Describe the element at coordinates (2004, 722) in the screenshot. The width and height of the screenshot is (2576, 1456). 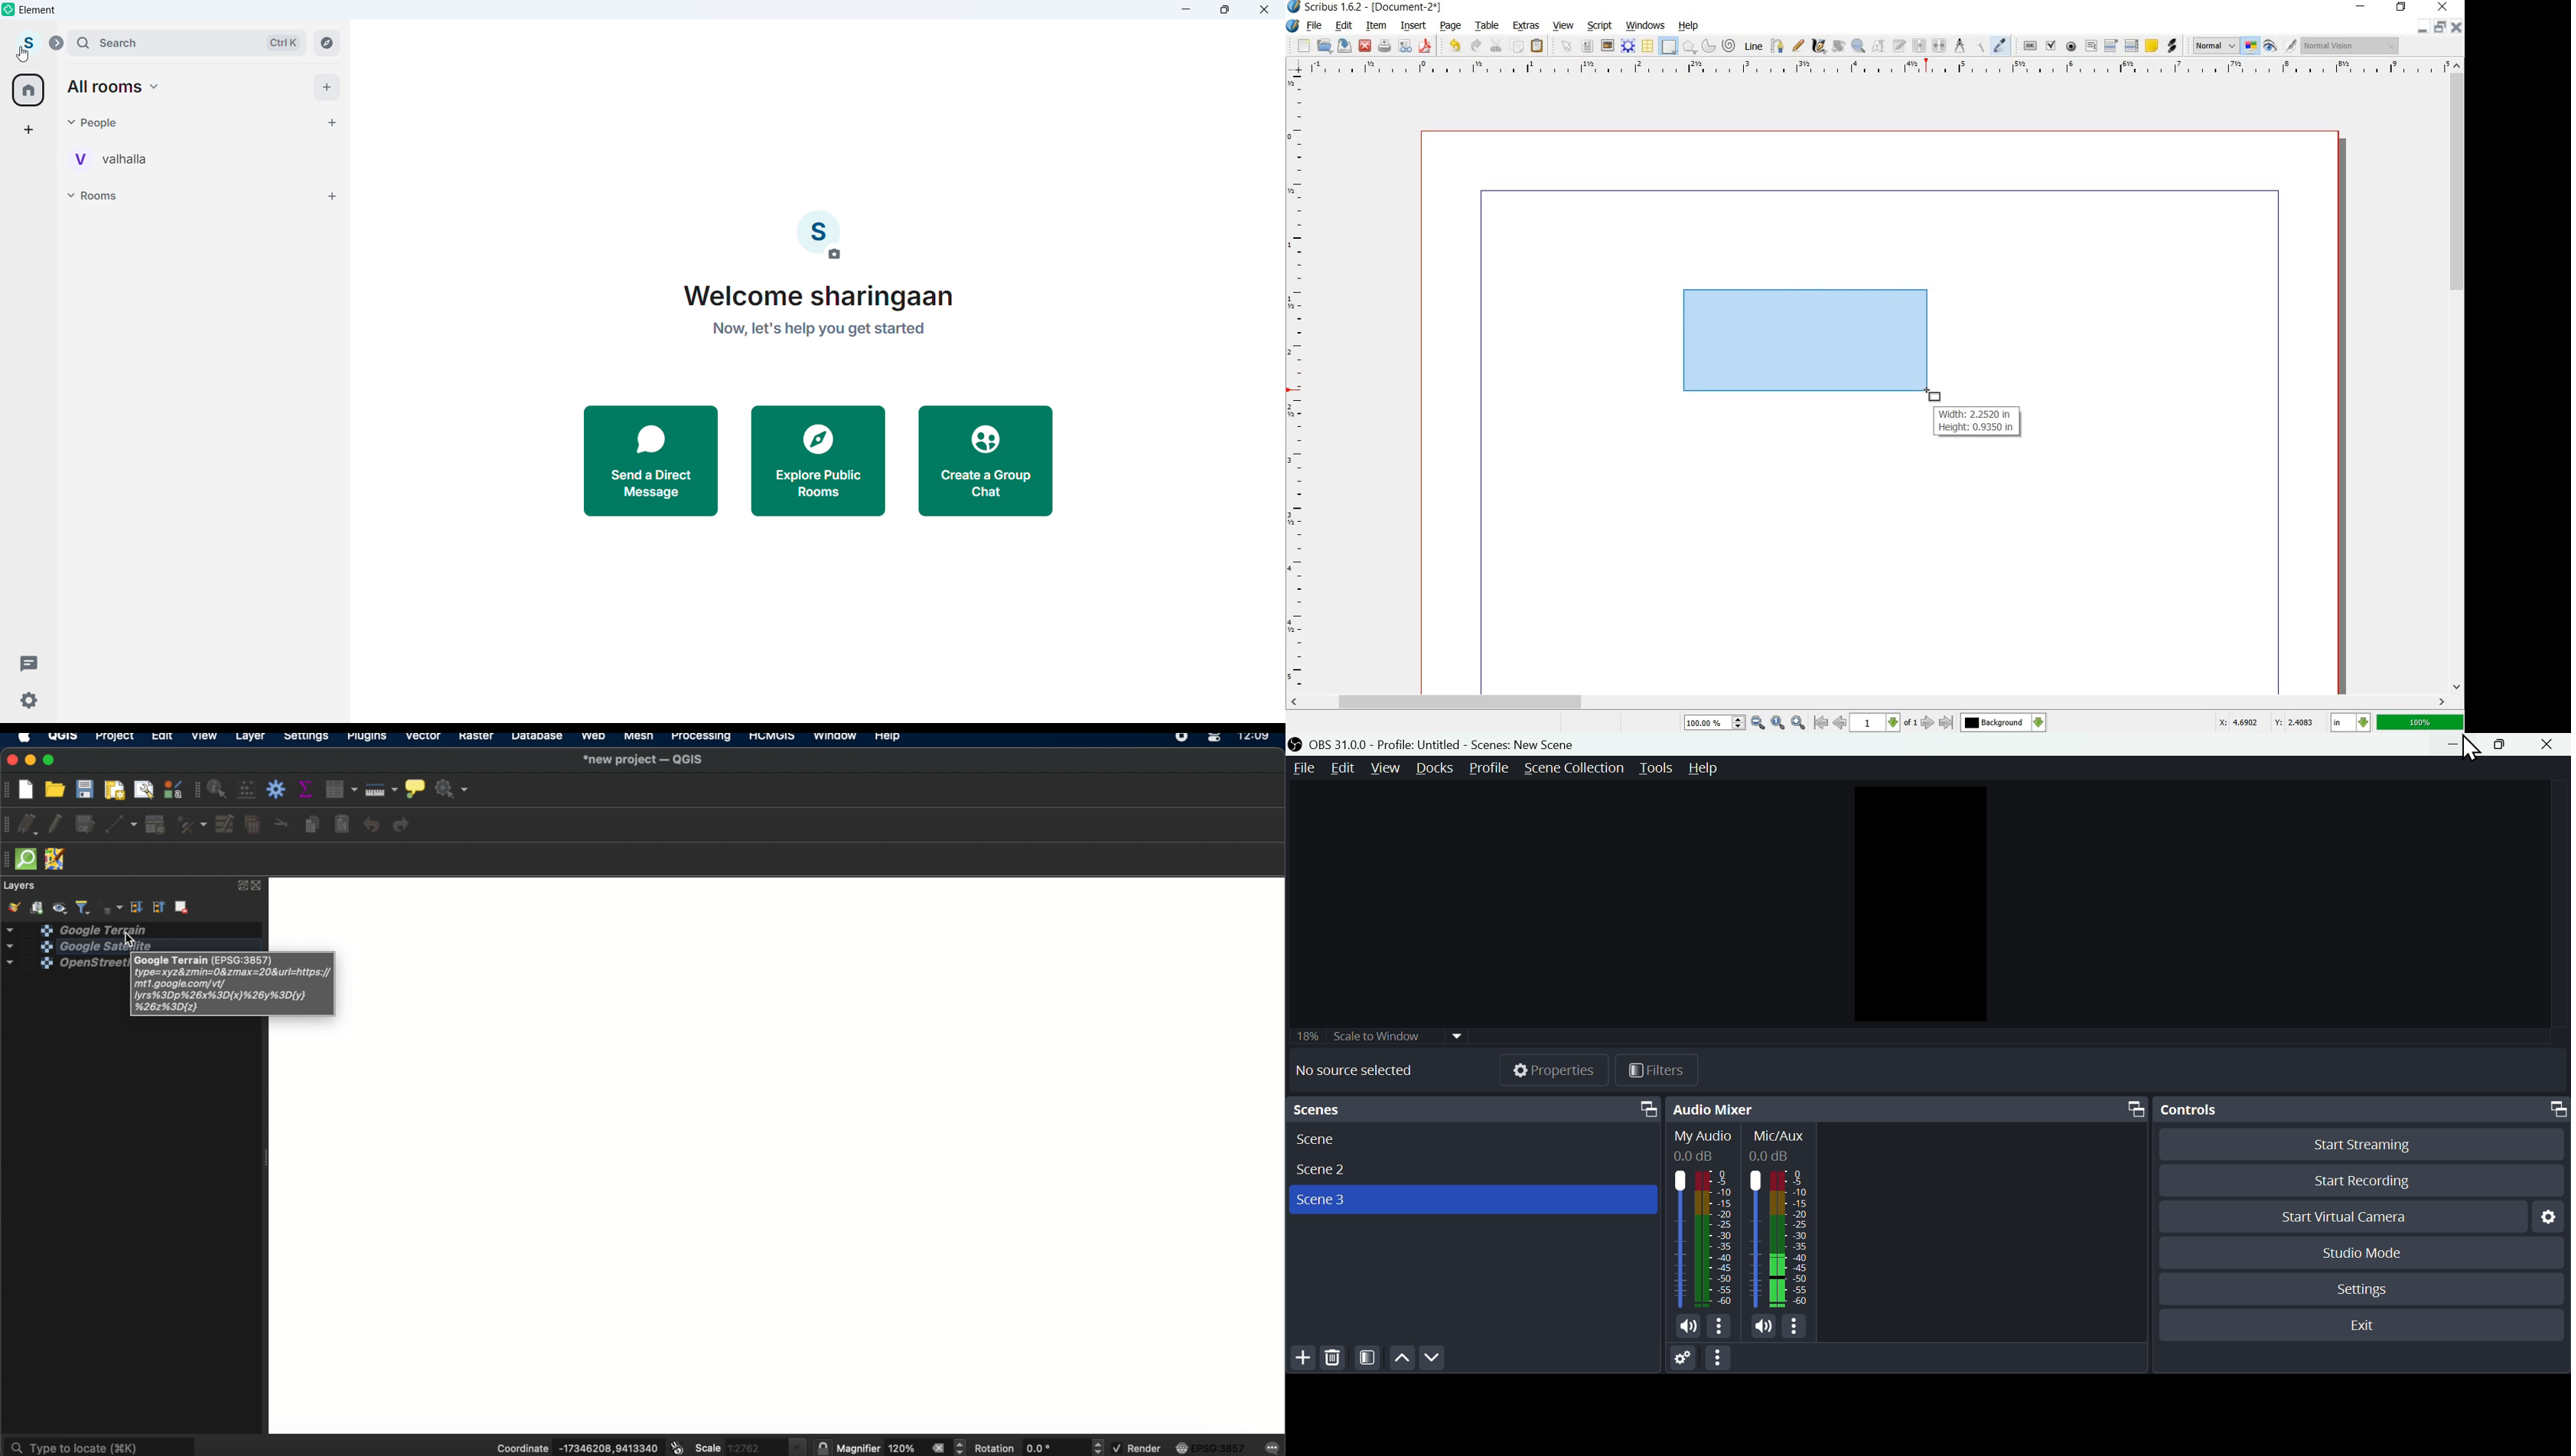
I see `select the current layer` at that location.